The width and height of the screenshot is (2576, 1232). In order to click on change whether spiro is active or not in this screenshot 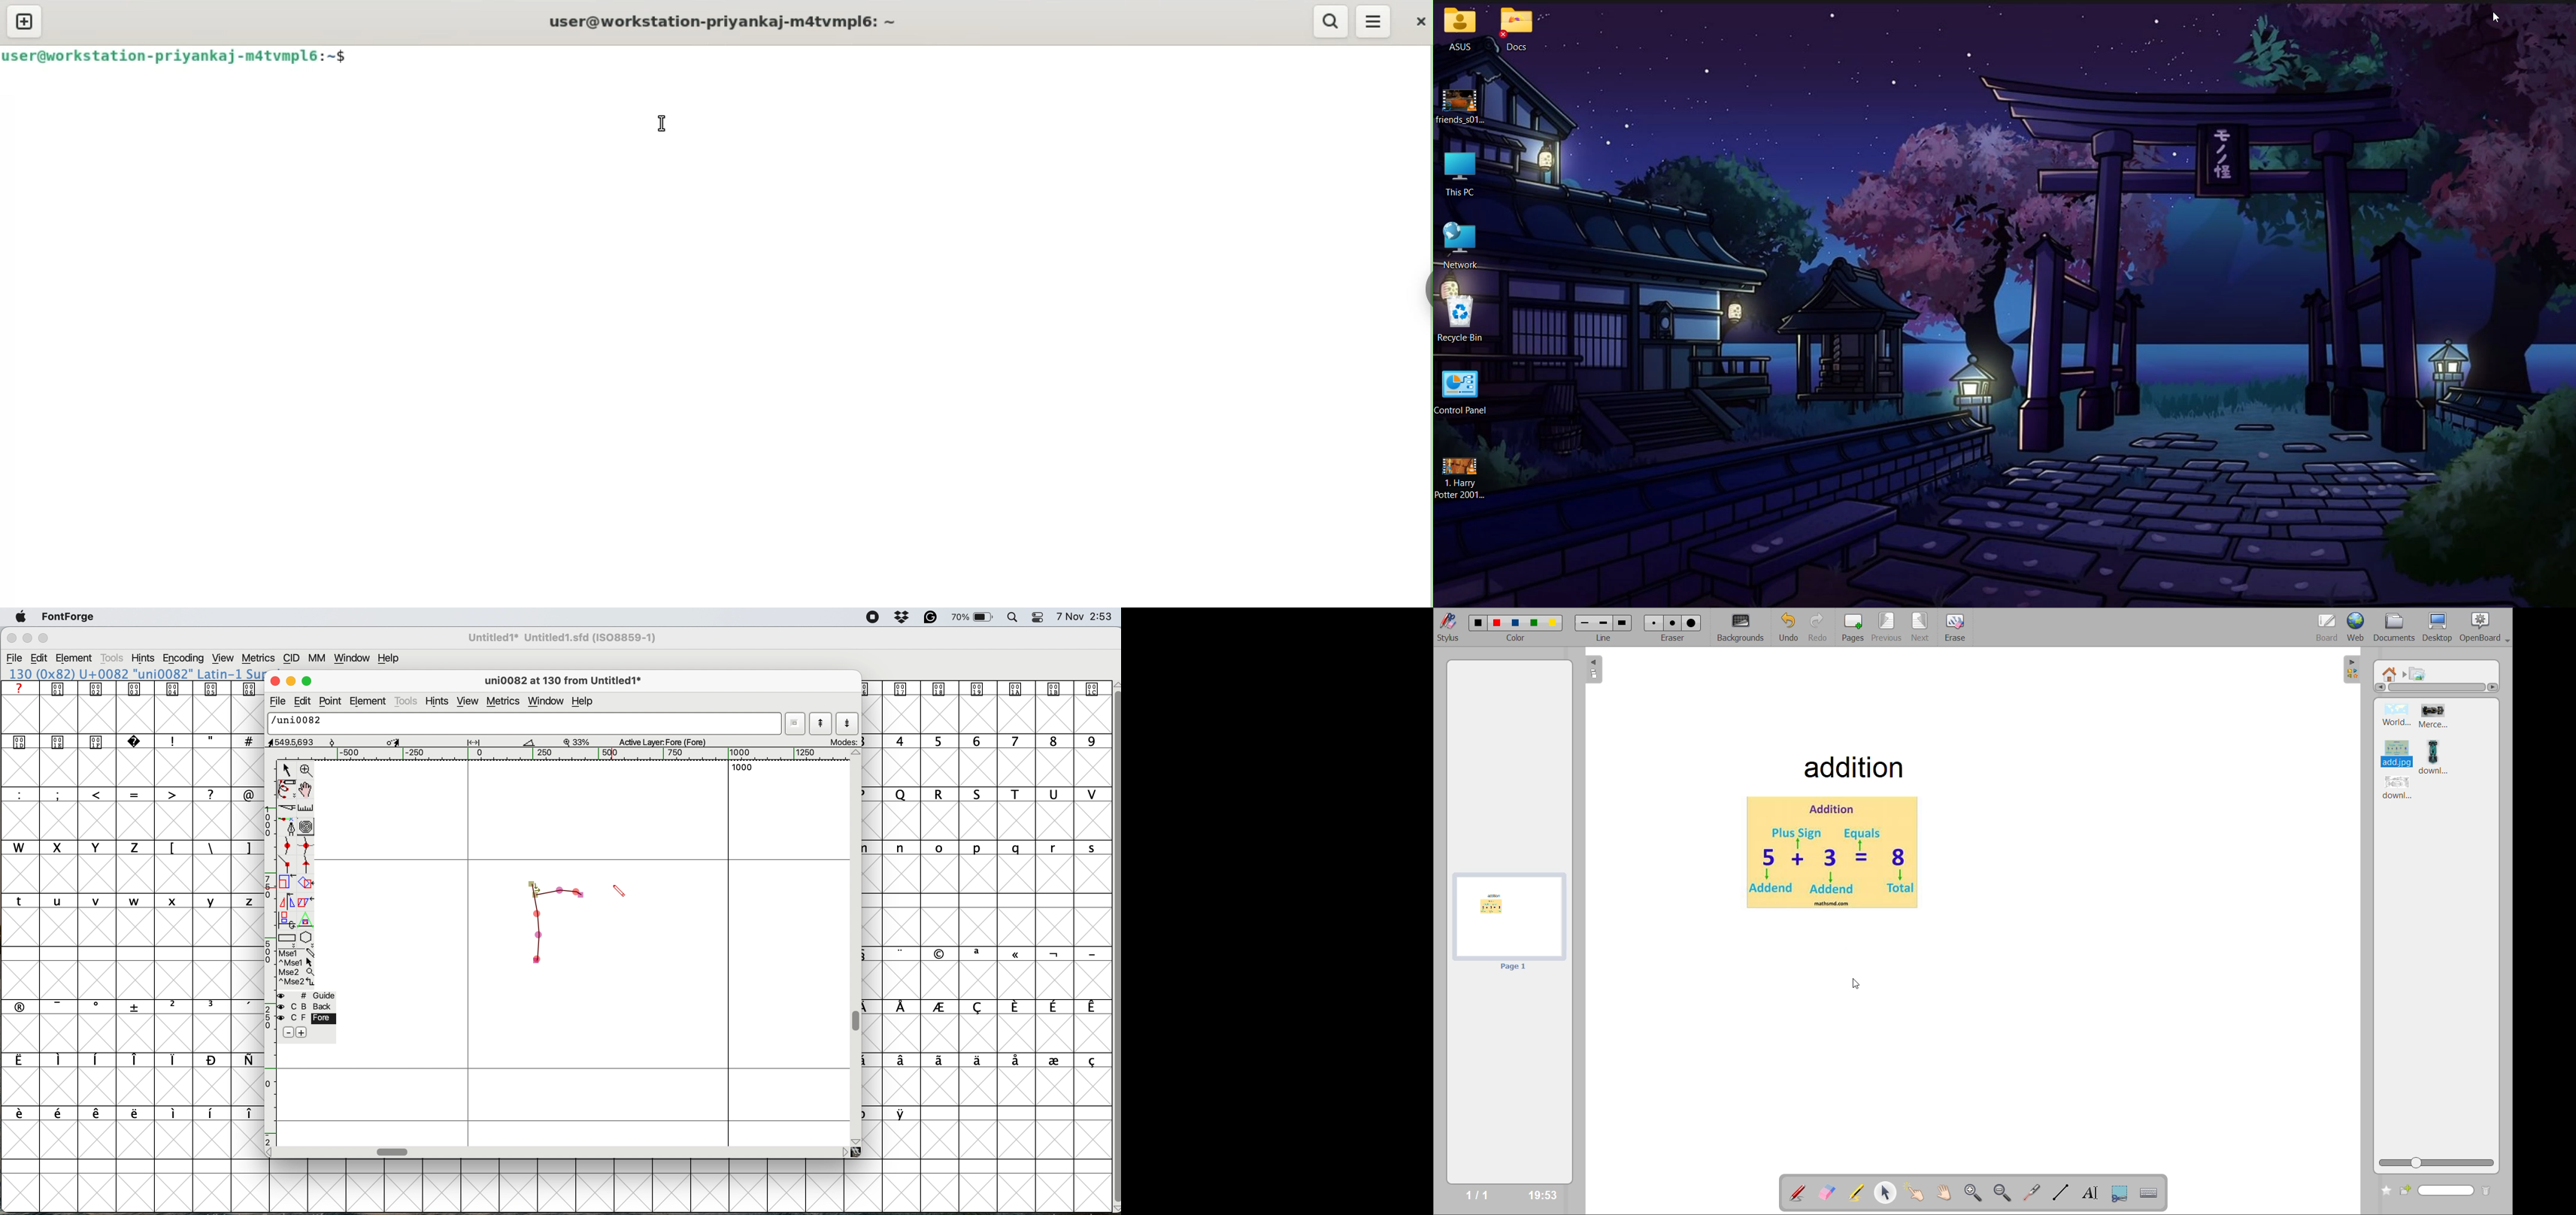, I will do `click(309, 827)`.